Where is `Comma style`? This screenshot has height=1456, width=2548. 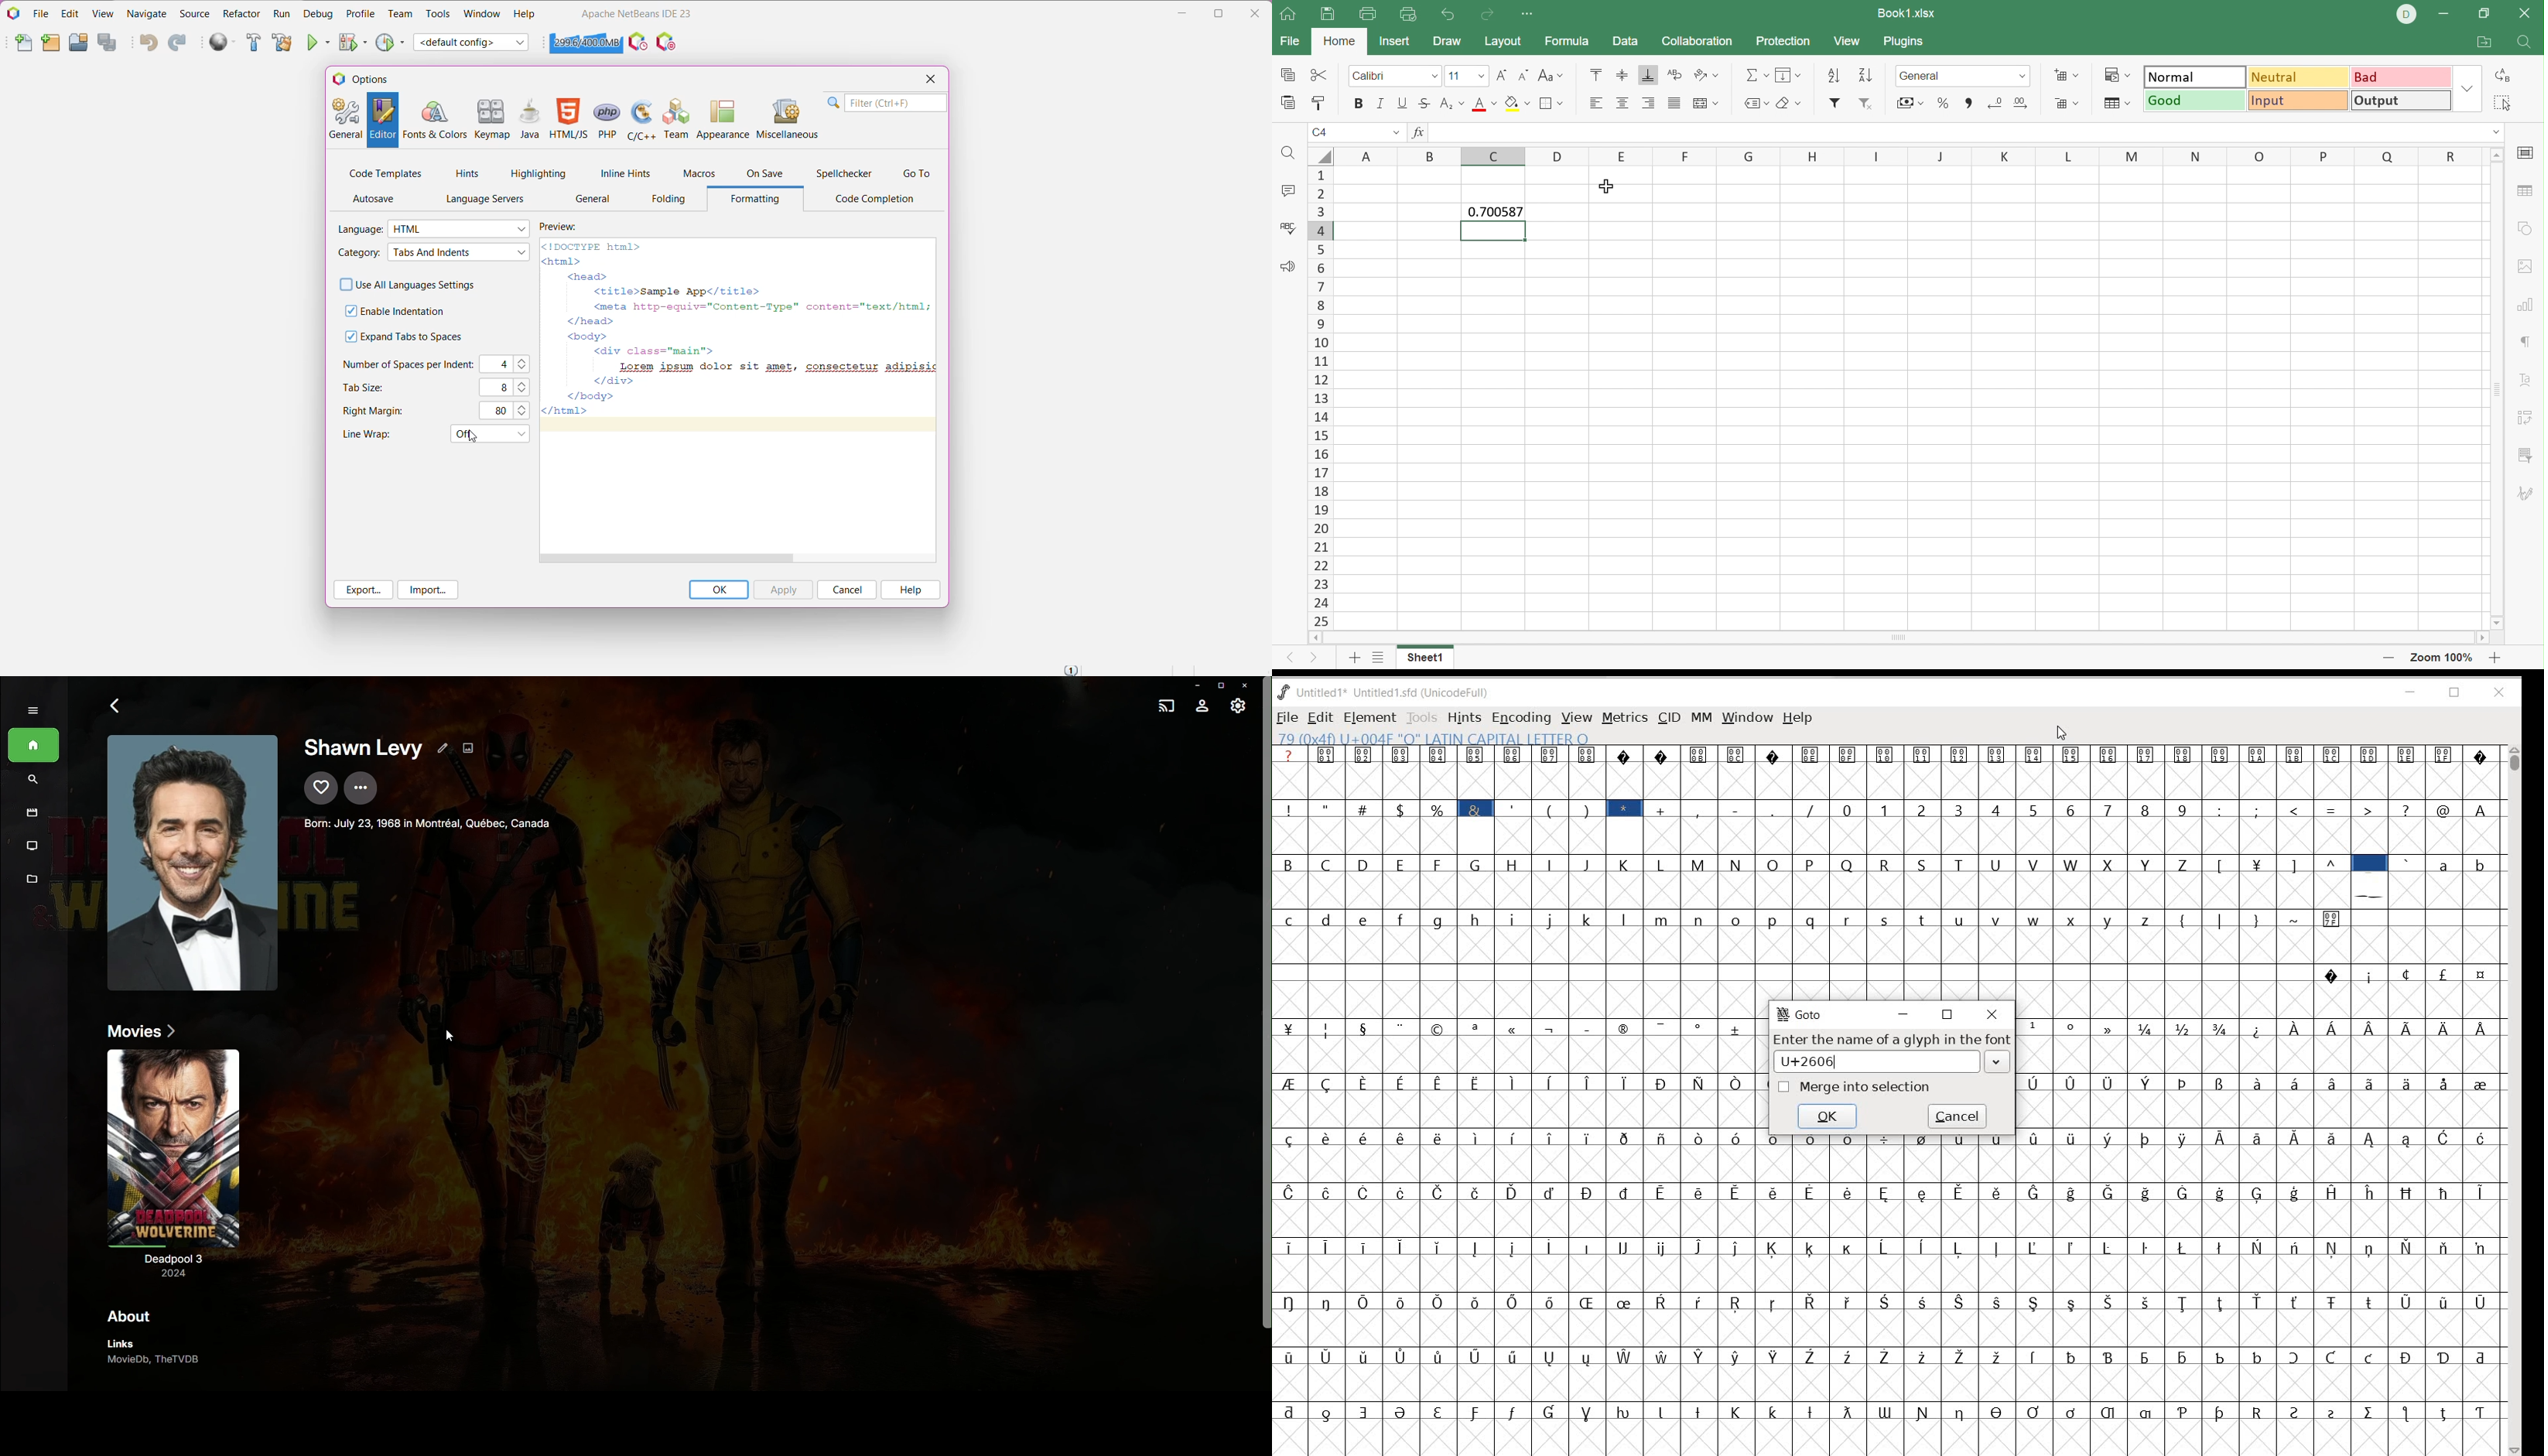
Comma style is located at coordinates (1968, 104).